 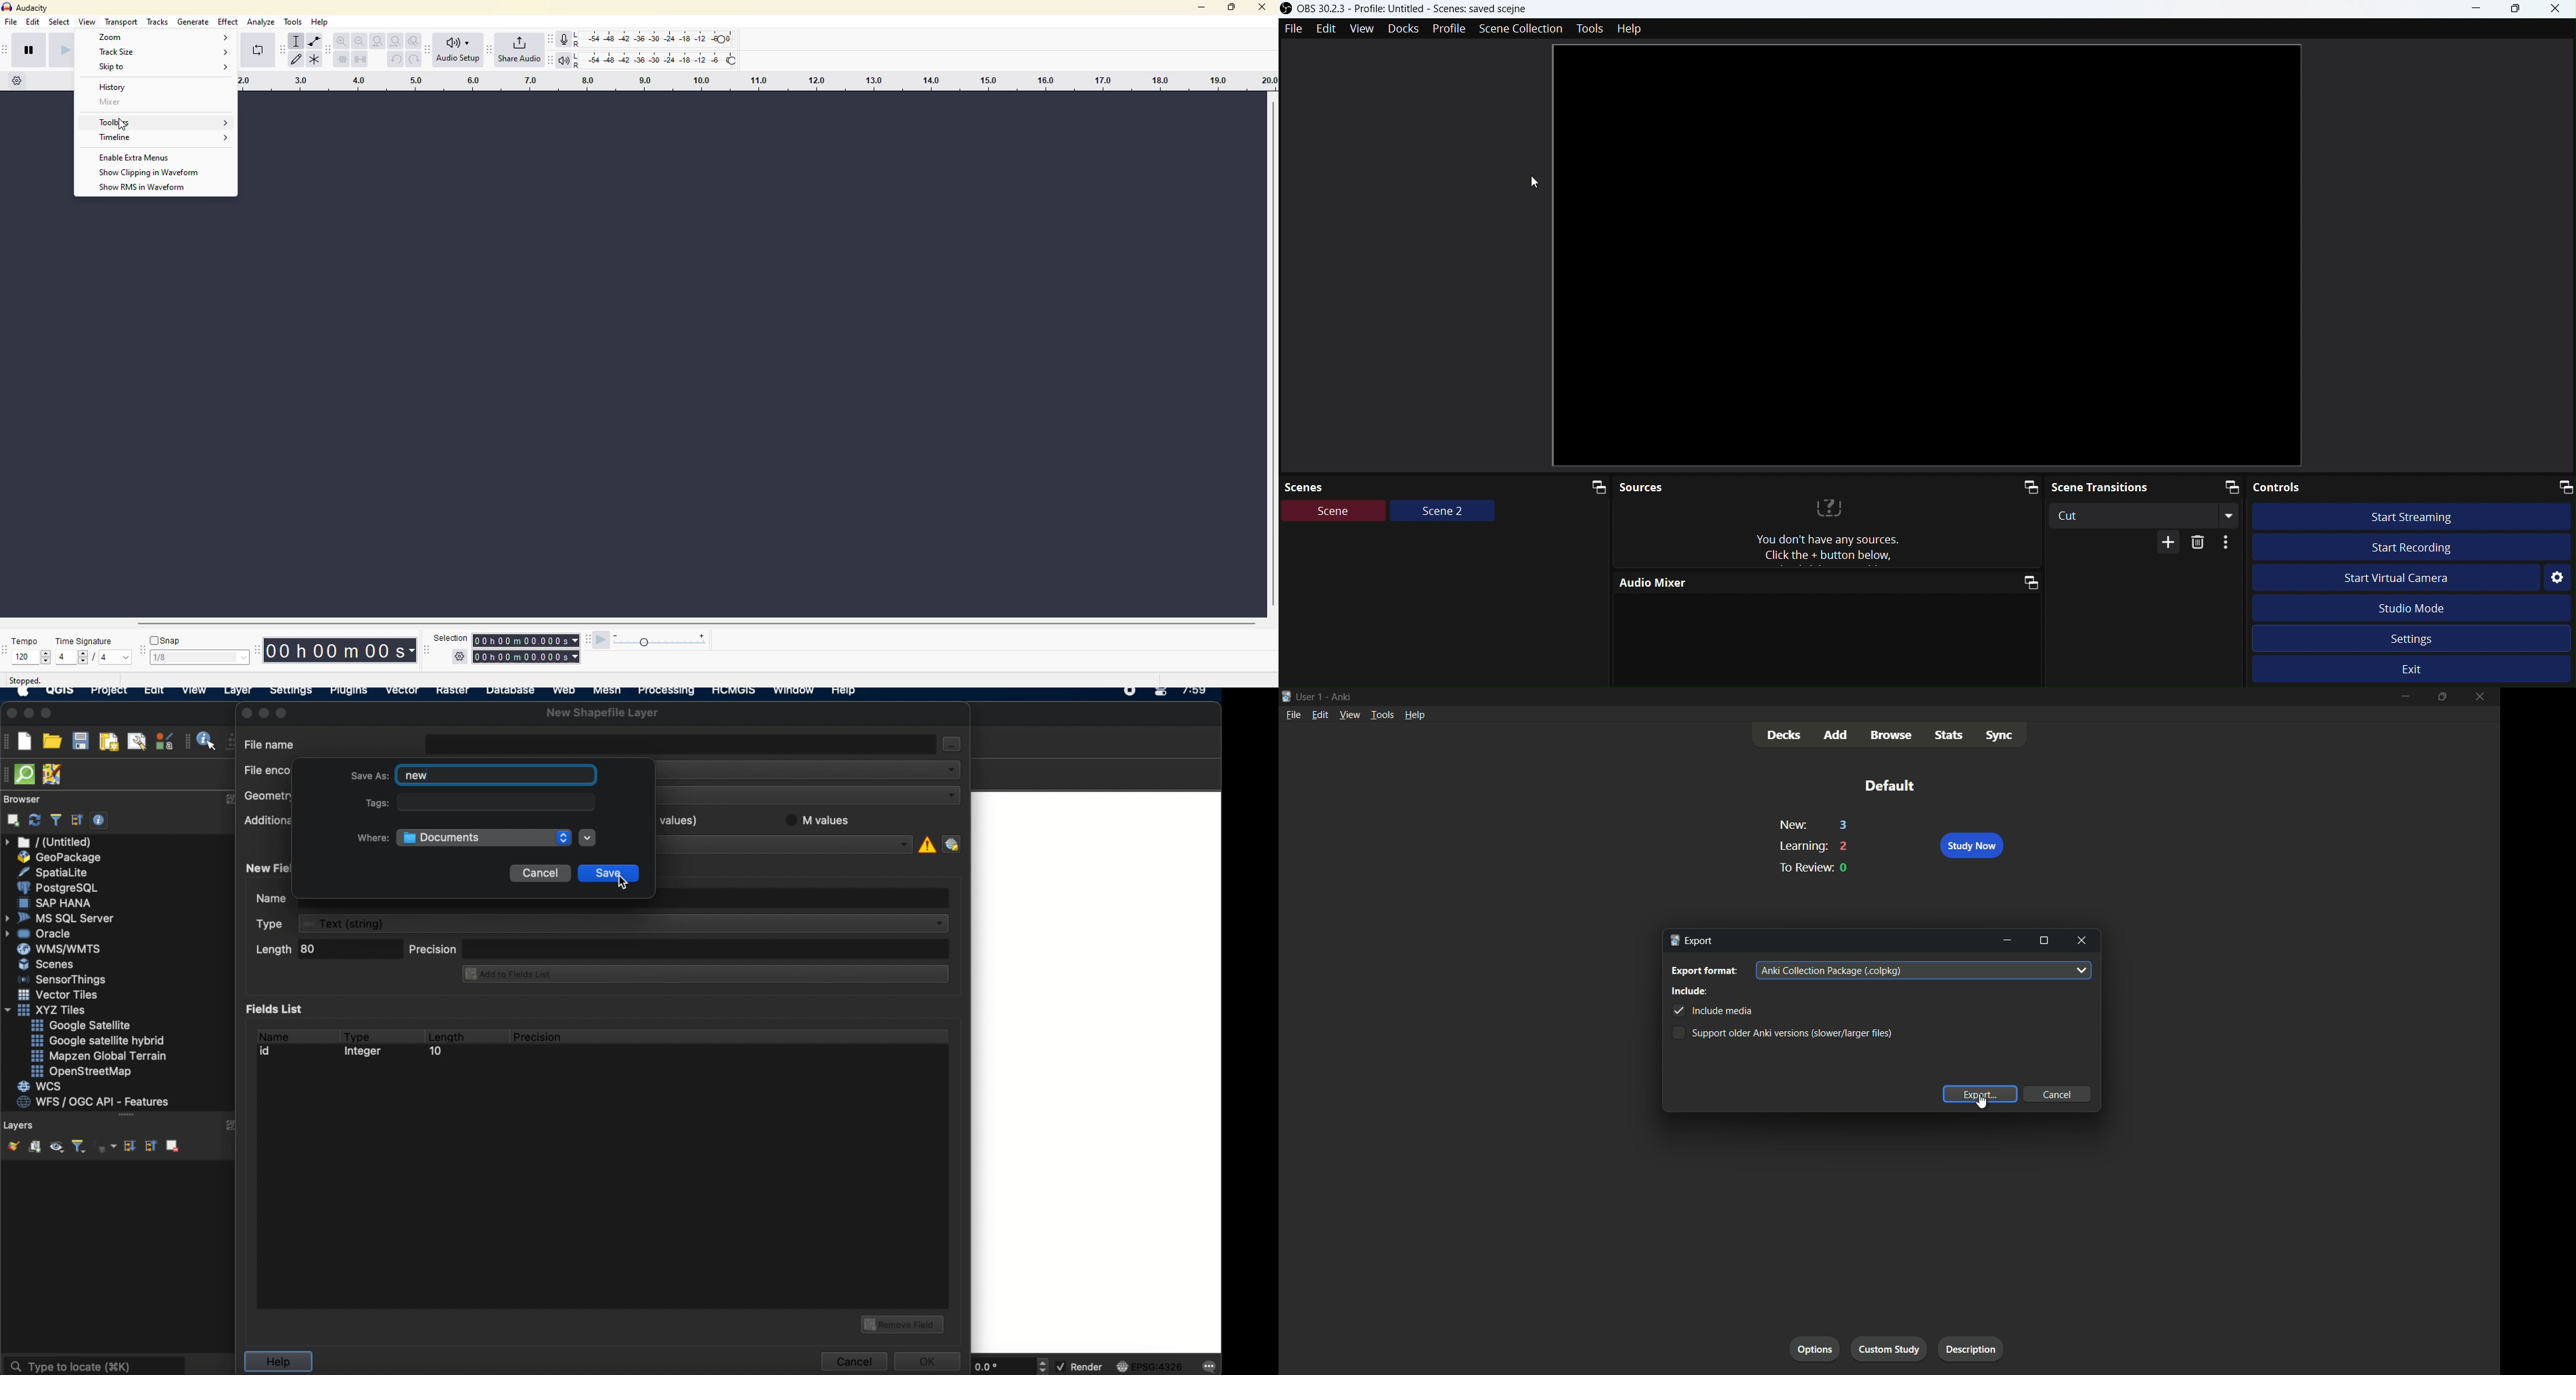 What do you see at coordinates (121, 23) in the screenshot?
I see `transport` at bounding box center [121, 23].